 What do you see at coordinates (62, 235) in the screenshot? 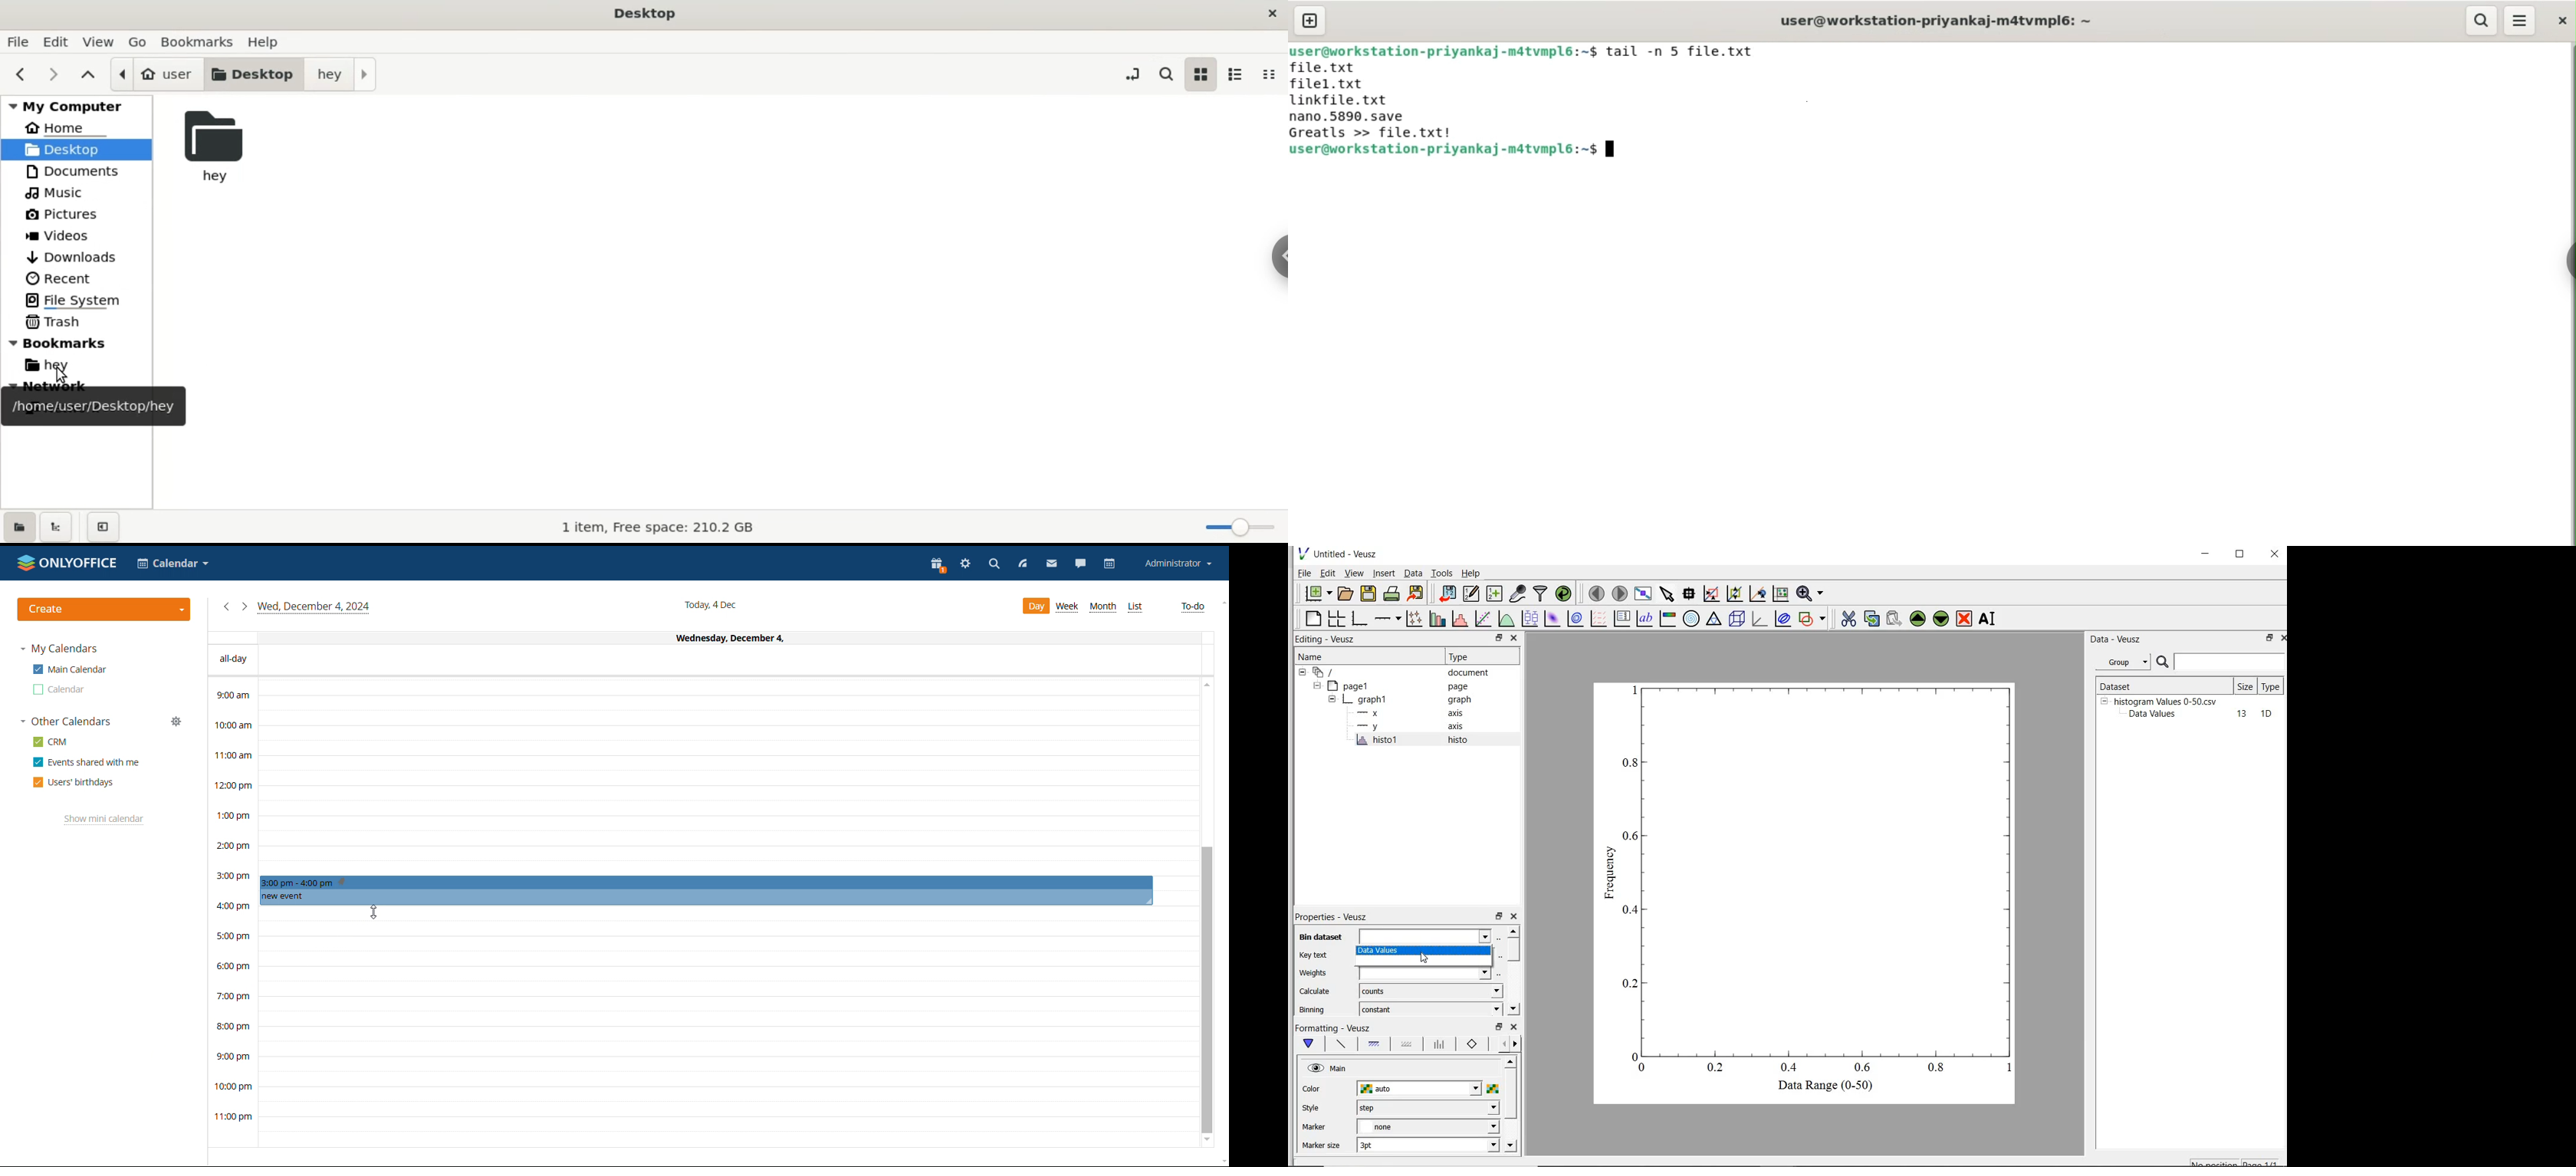
I see `videos` at bounding box center [62, 235].